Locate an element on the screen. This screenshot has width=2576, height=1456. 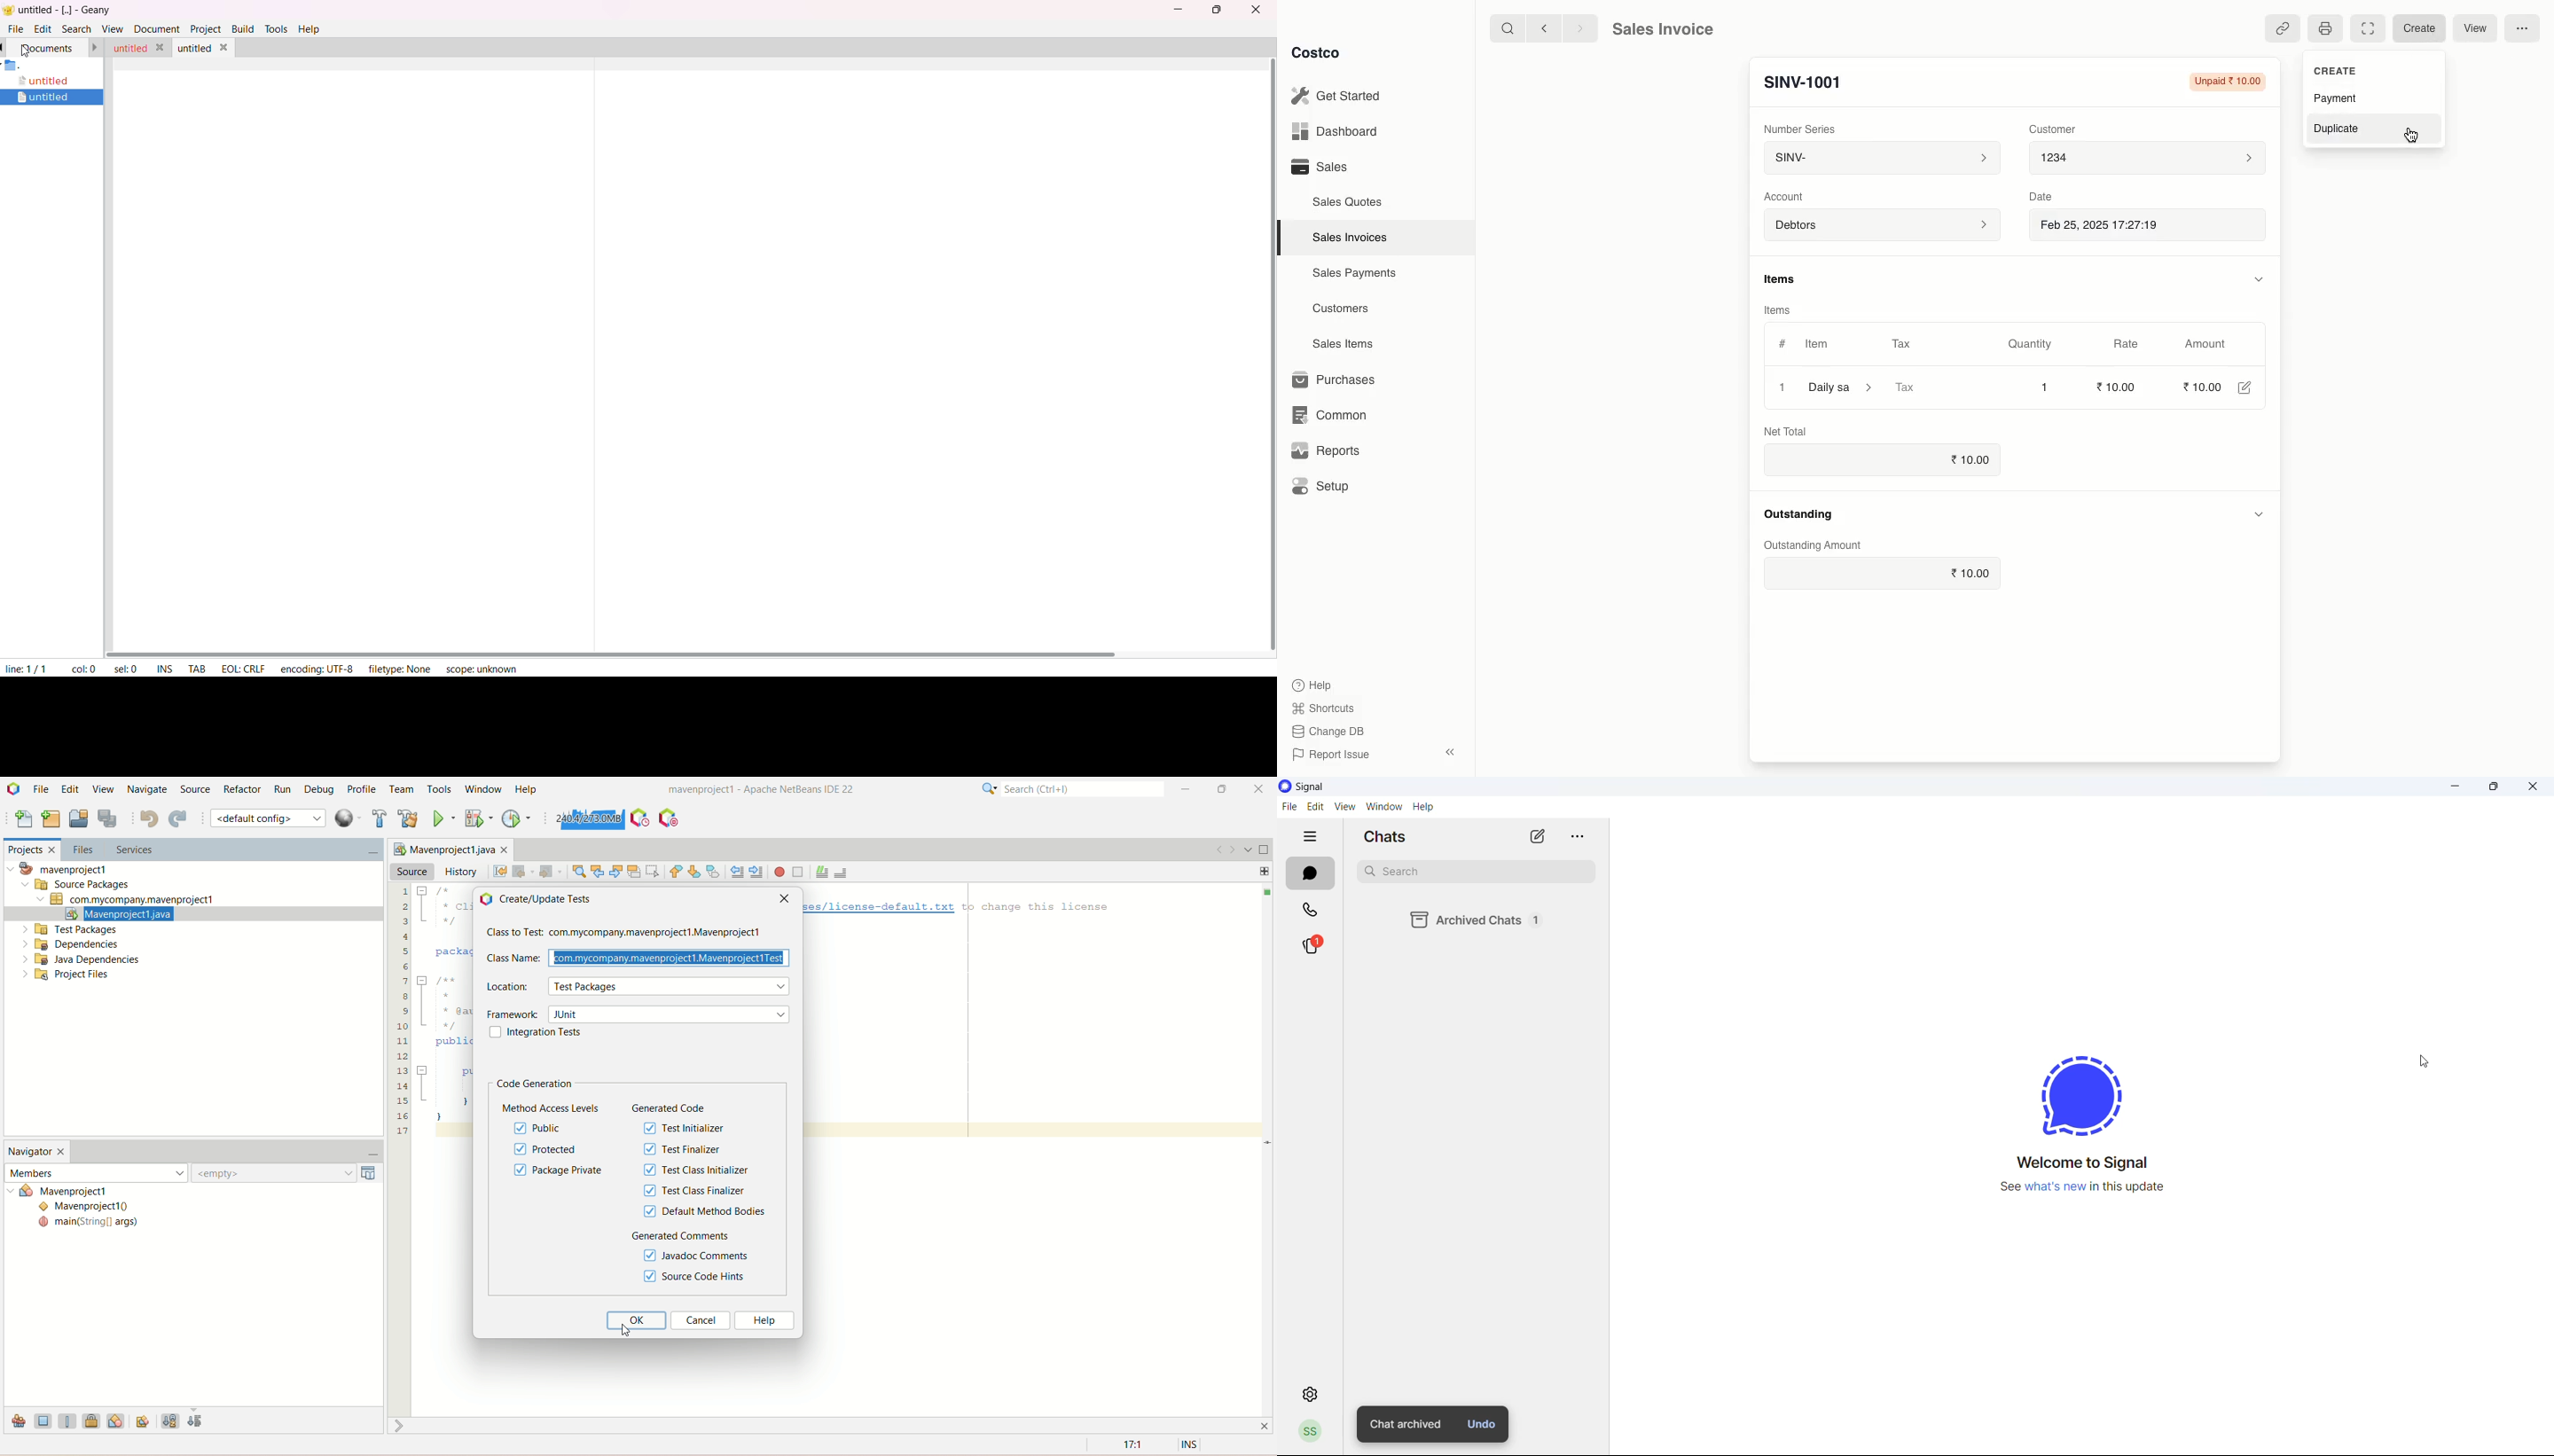
Setup is located at coordinates (1321, 484).